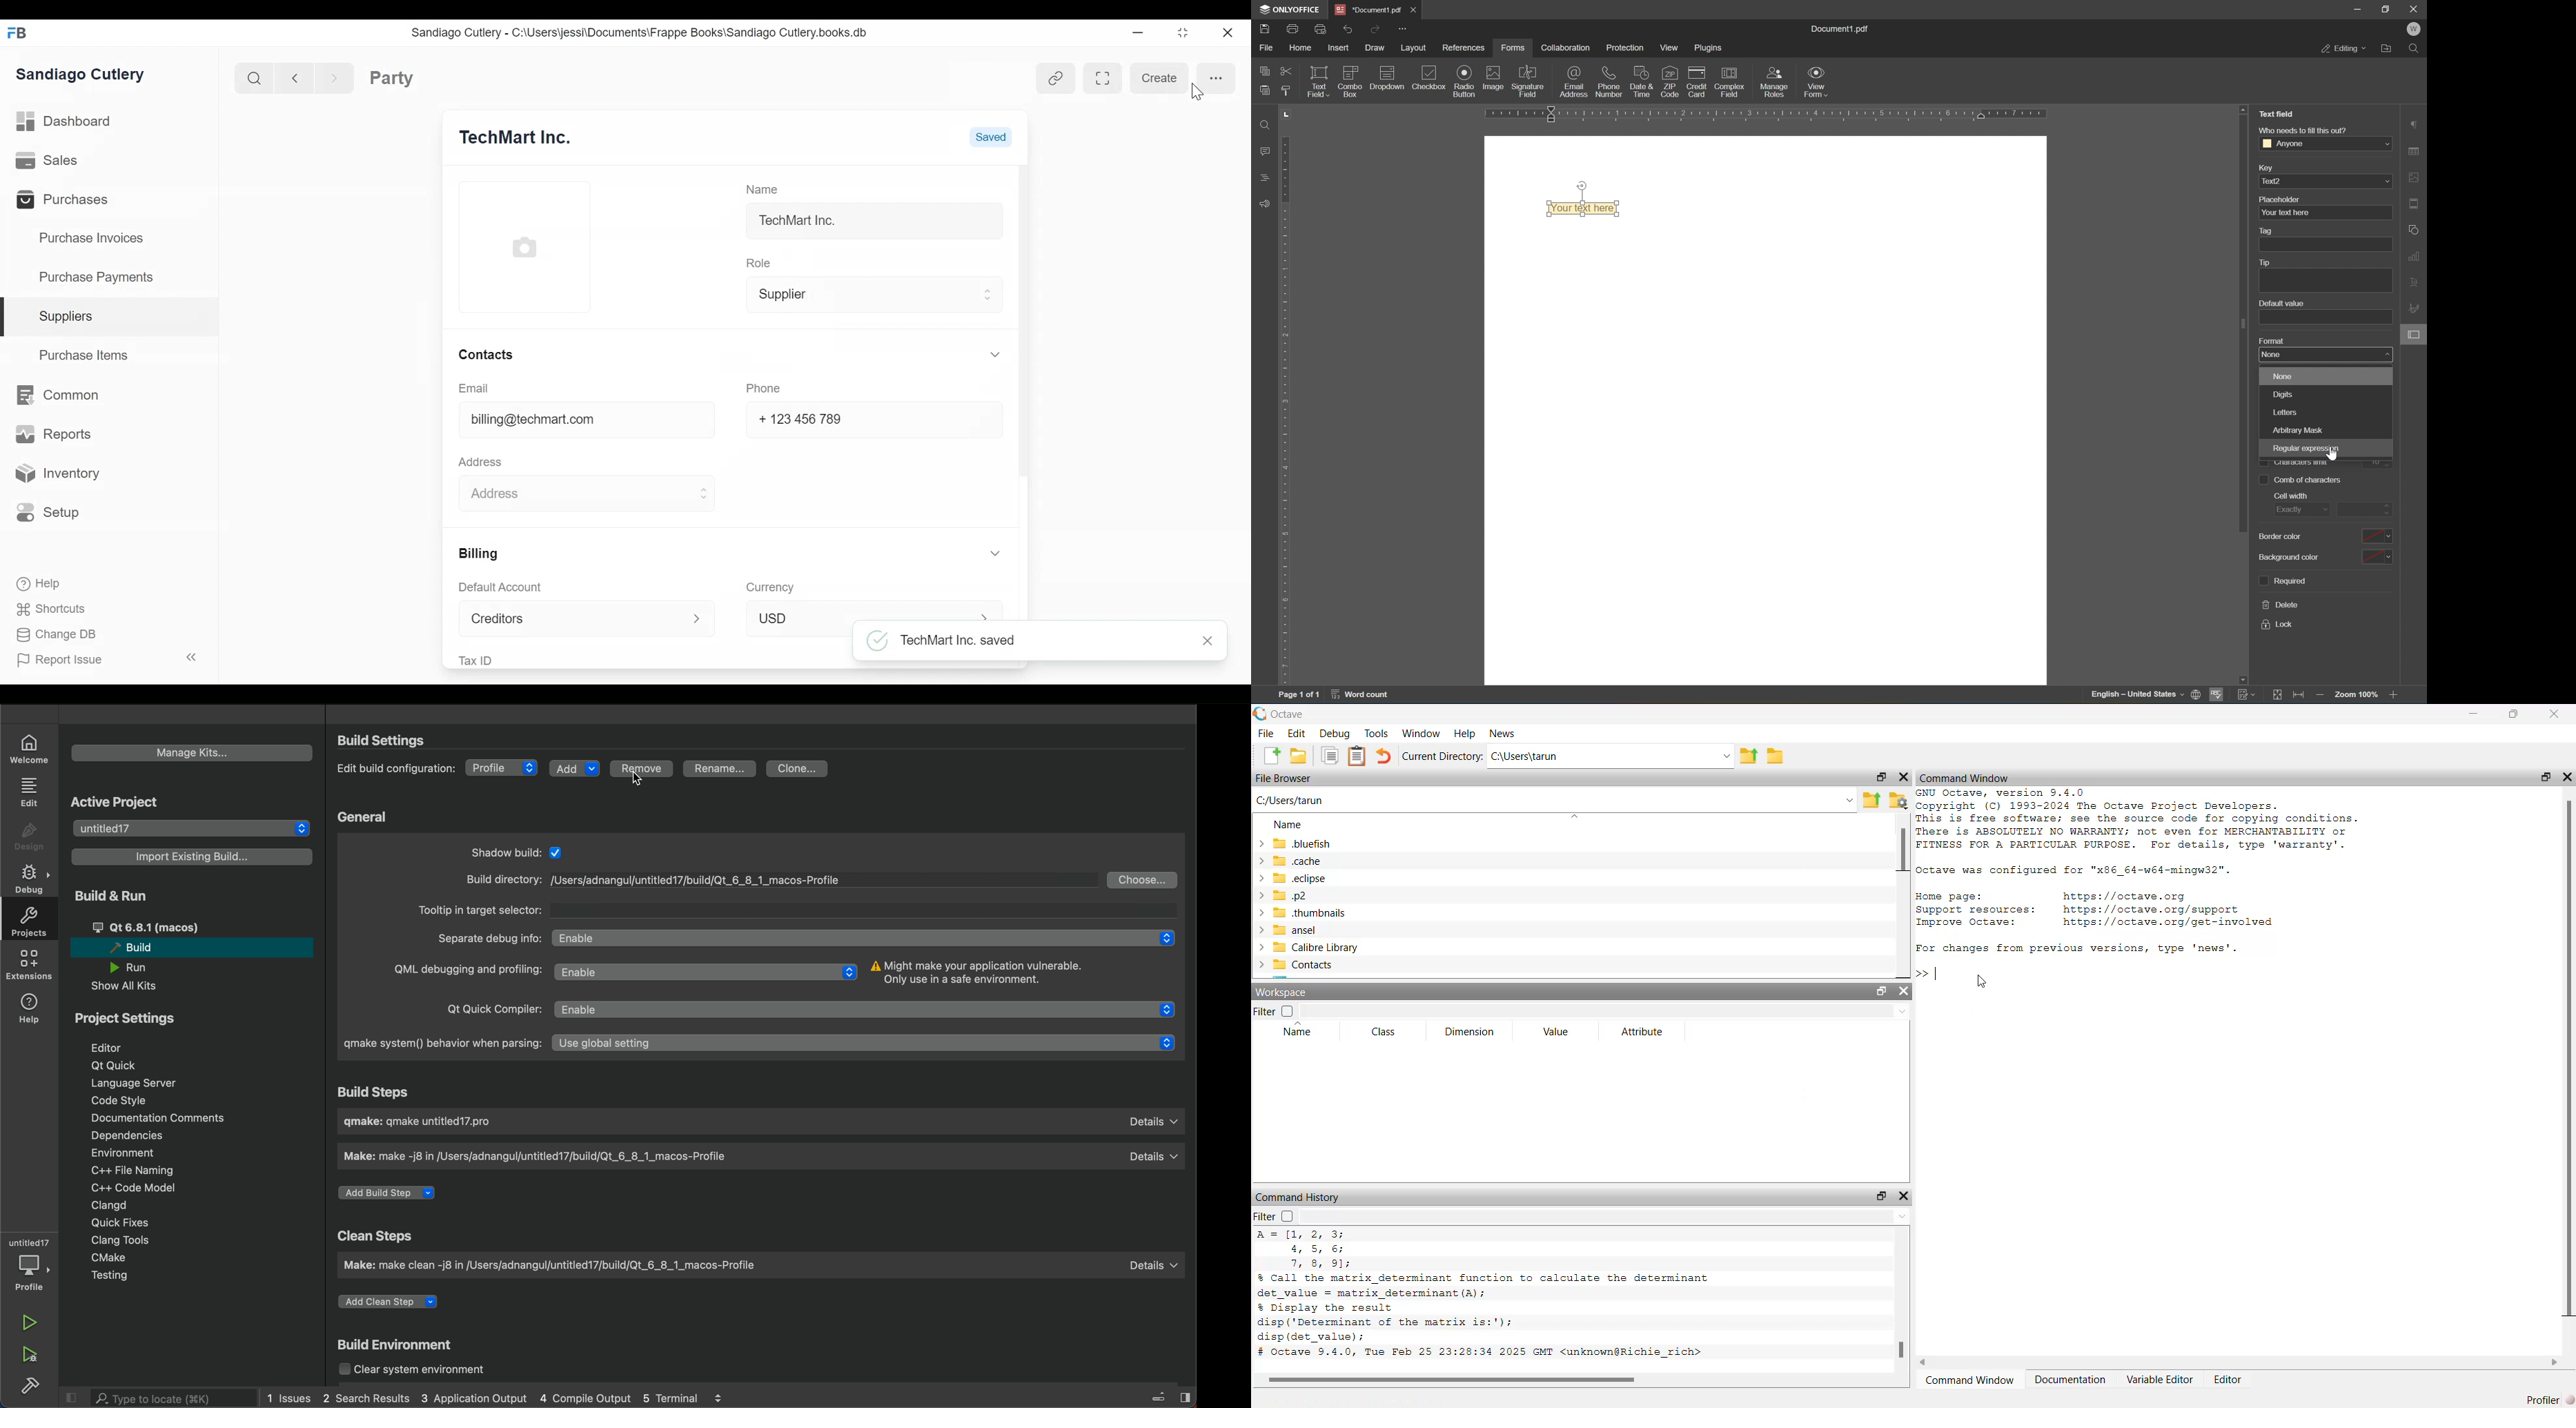 The width and height of the screenshot is (2576, 1428). I want to click on file, so click(1266, 734).